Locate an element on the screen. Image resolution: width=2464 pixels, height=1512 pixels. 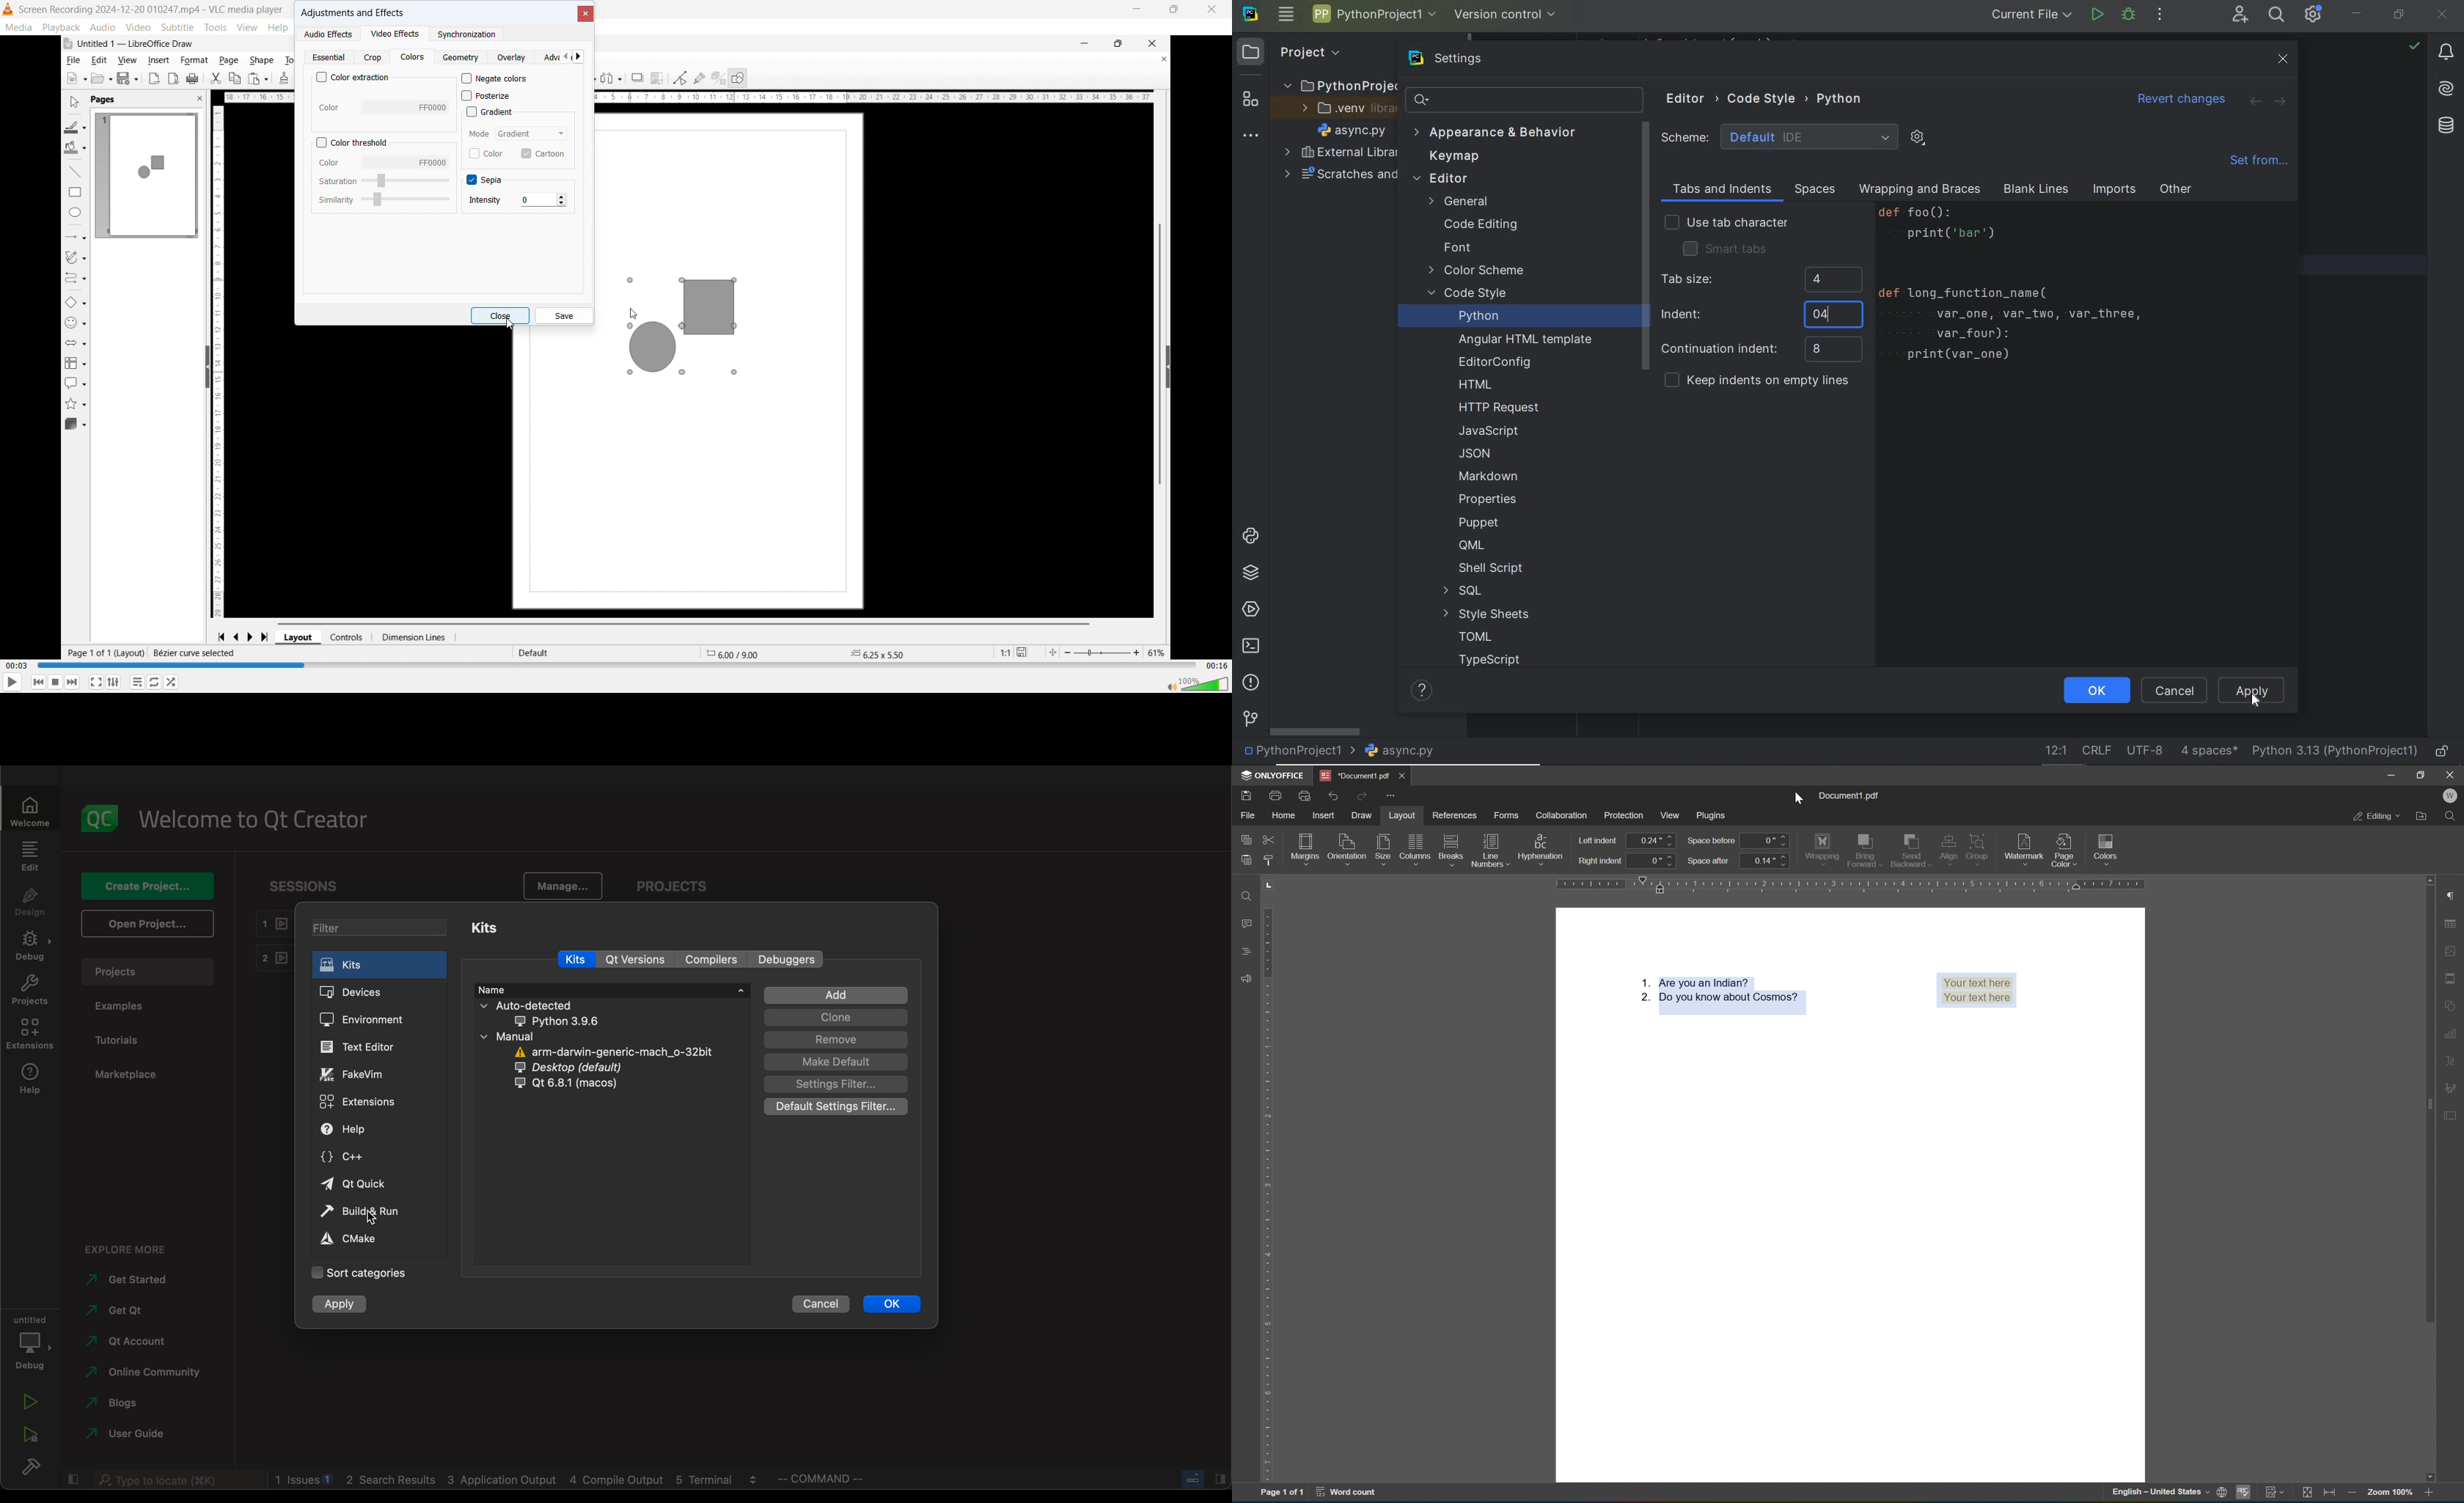
redo is located at coordinates (1361, 795).